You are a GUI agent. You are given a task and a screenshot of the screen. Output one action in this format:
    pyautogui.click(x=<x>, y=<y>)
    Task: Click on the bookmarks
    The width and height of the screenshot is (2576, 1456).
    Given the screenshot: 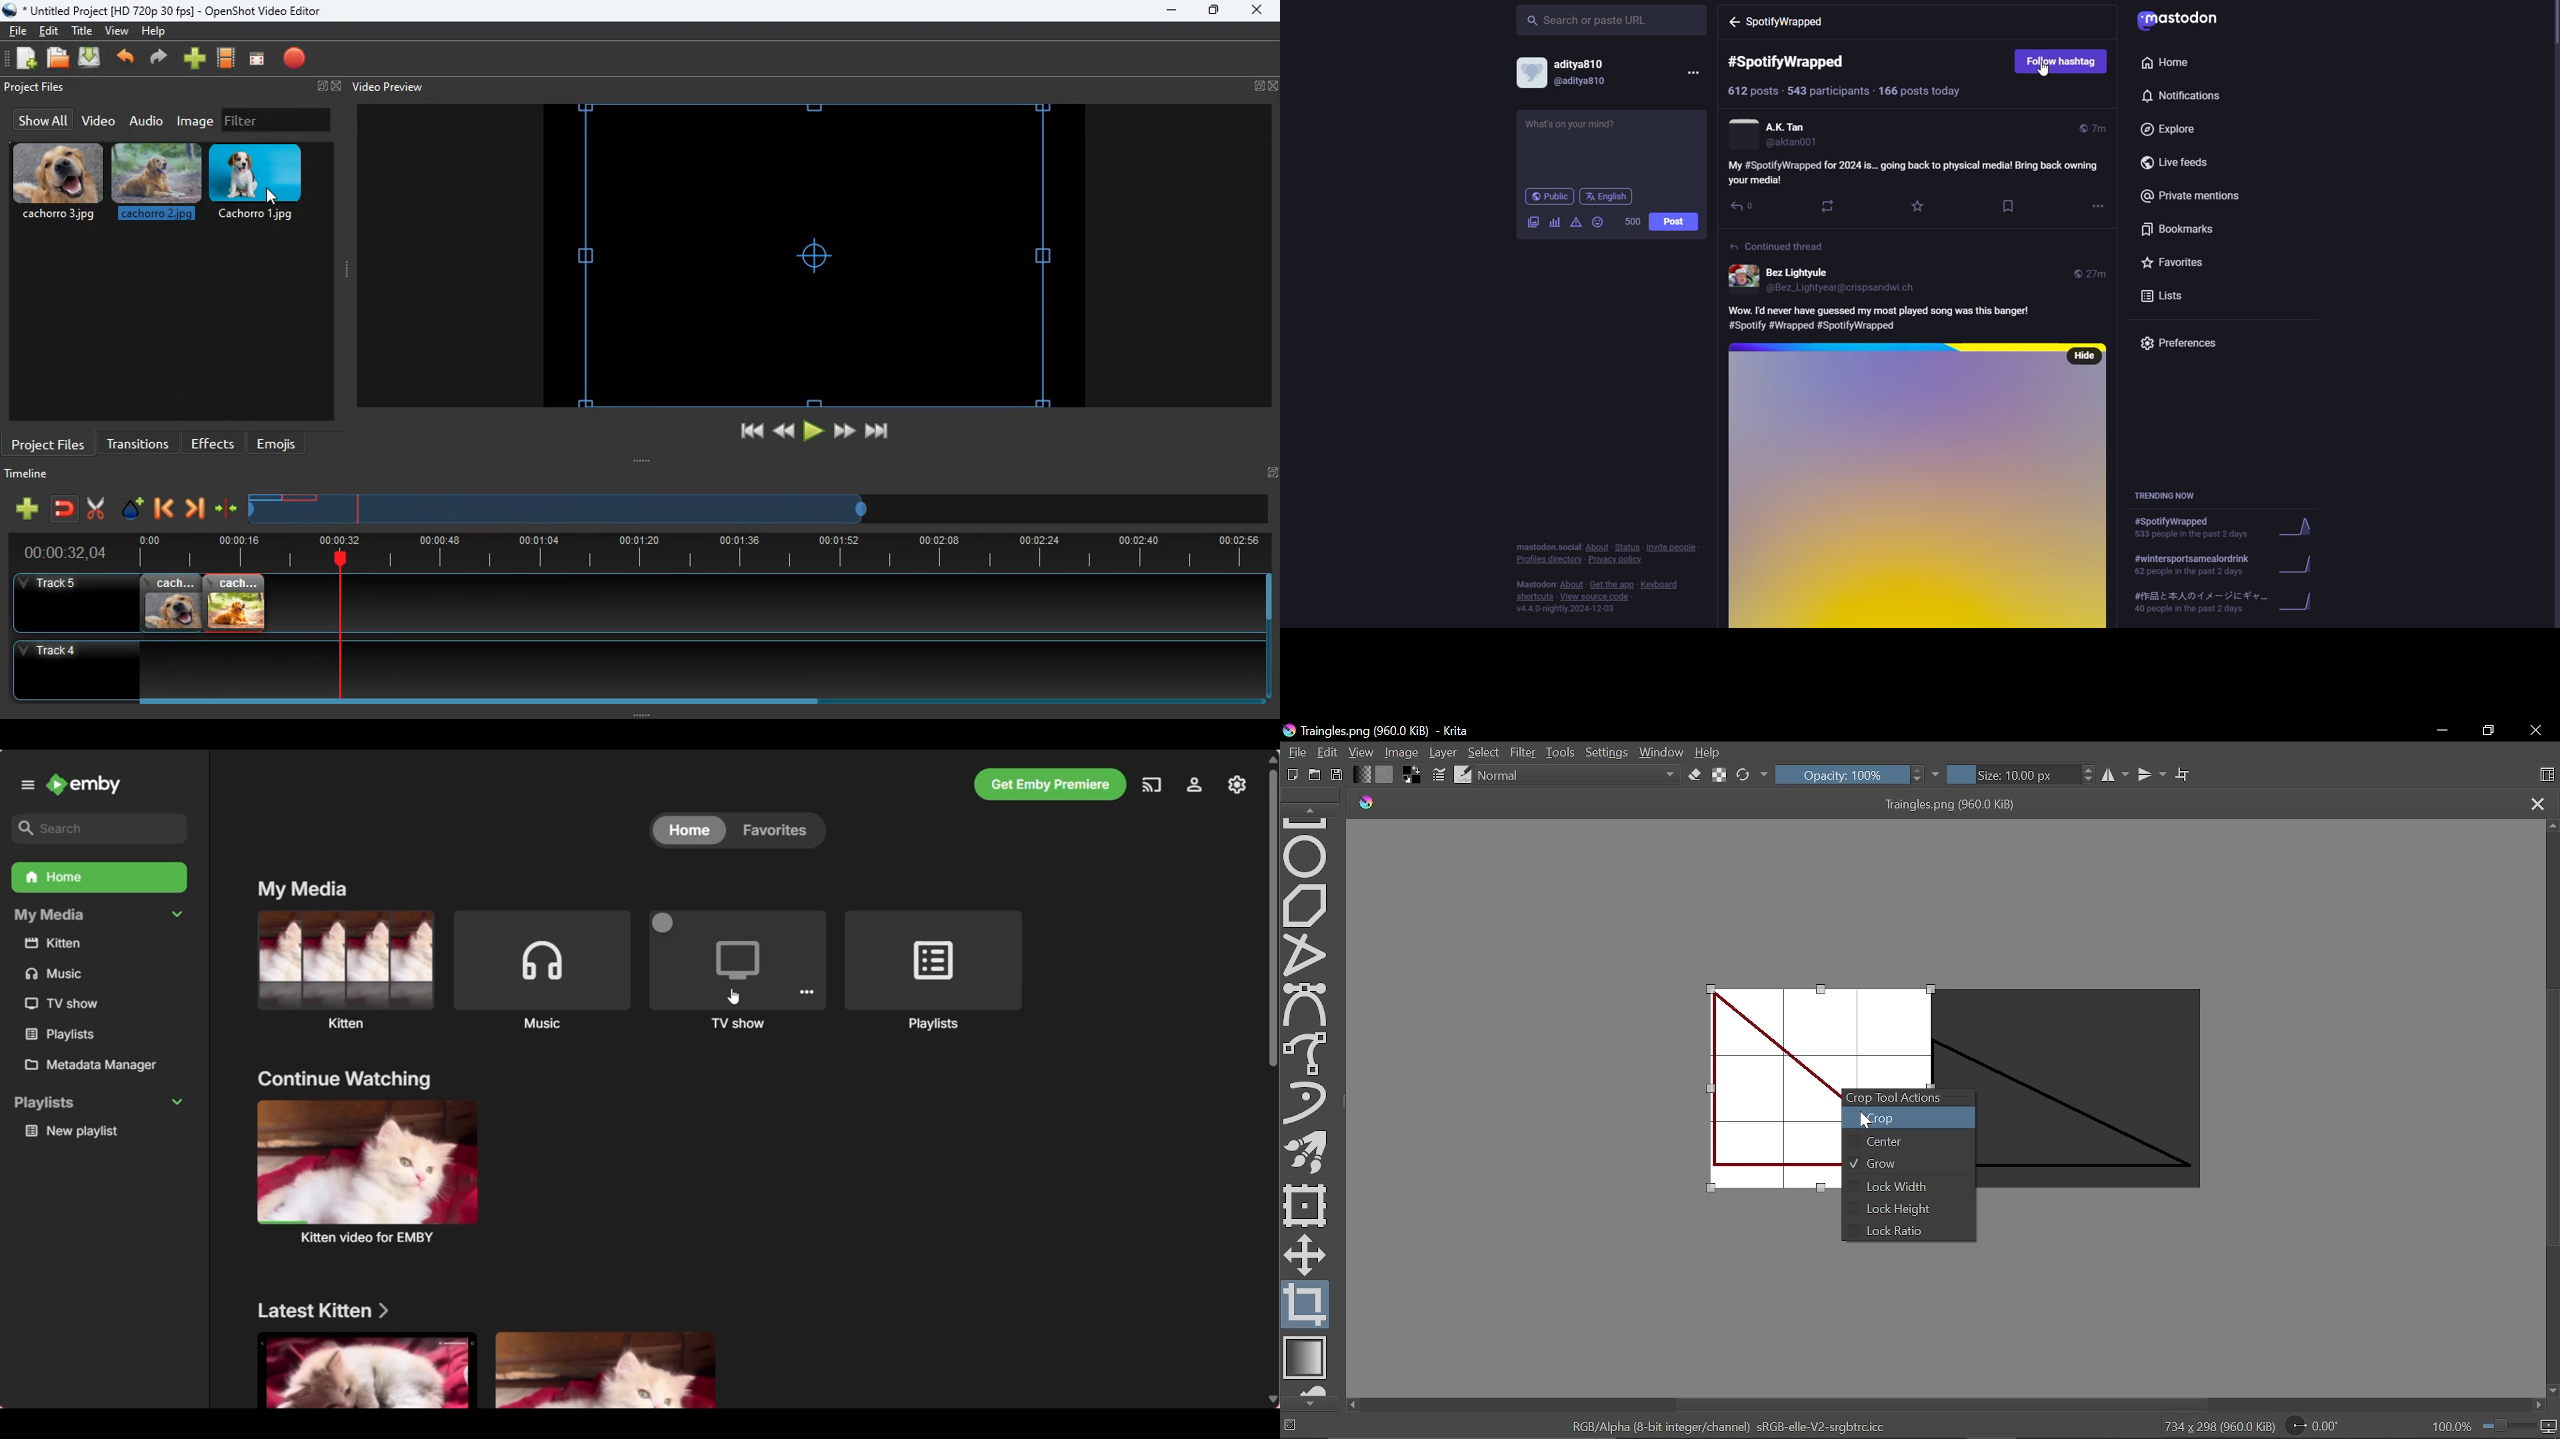 What is the action you would take?
    pyautogui.click(x=2179, y=228)
    